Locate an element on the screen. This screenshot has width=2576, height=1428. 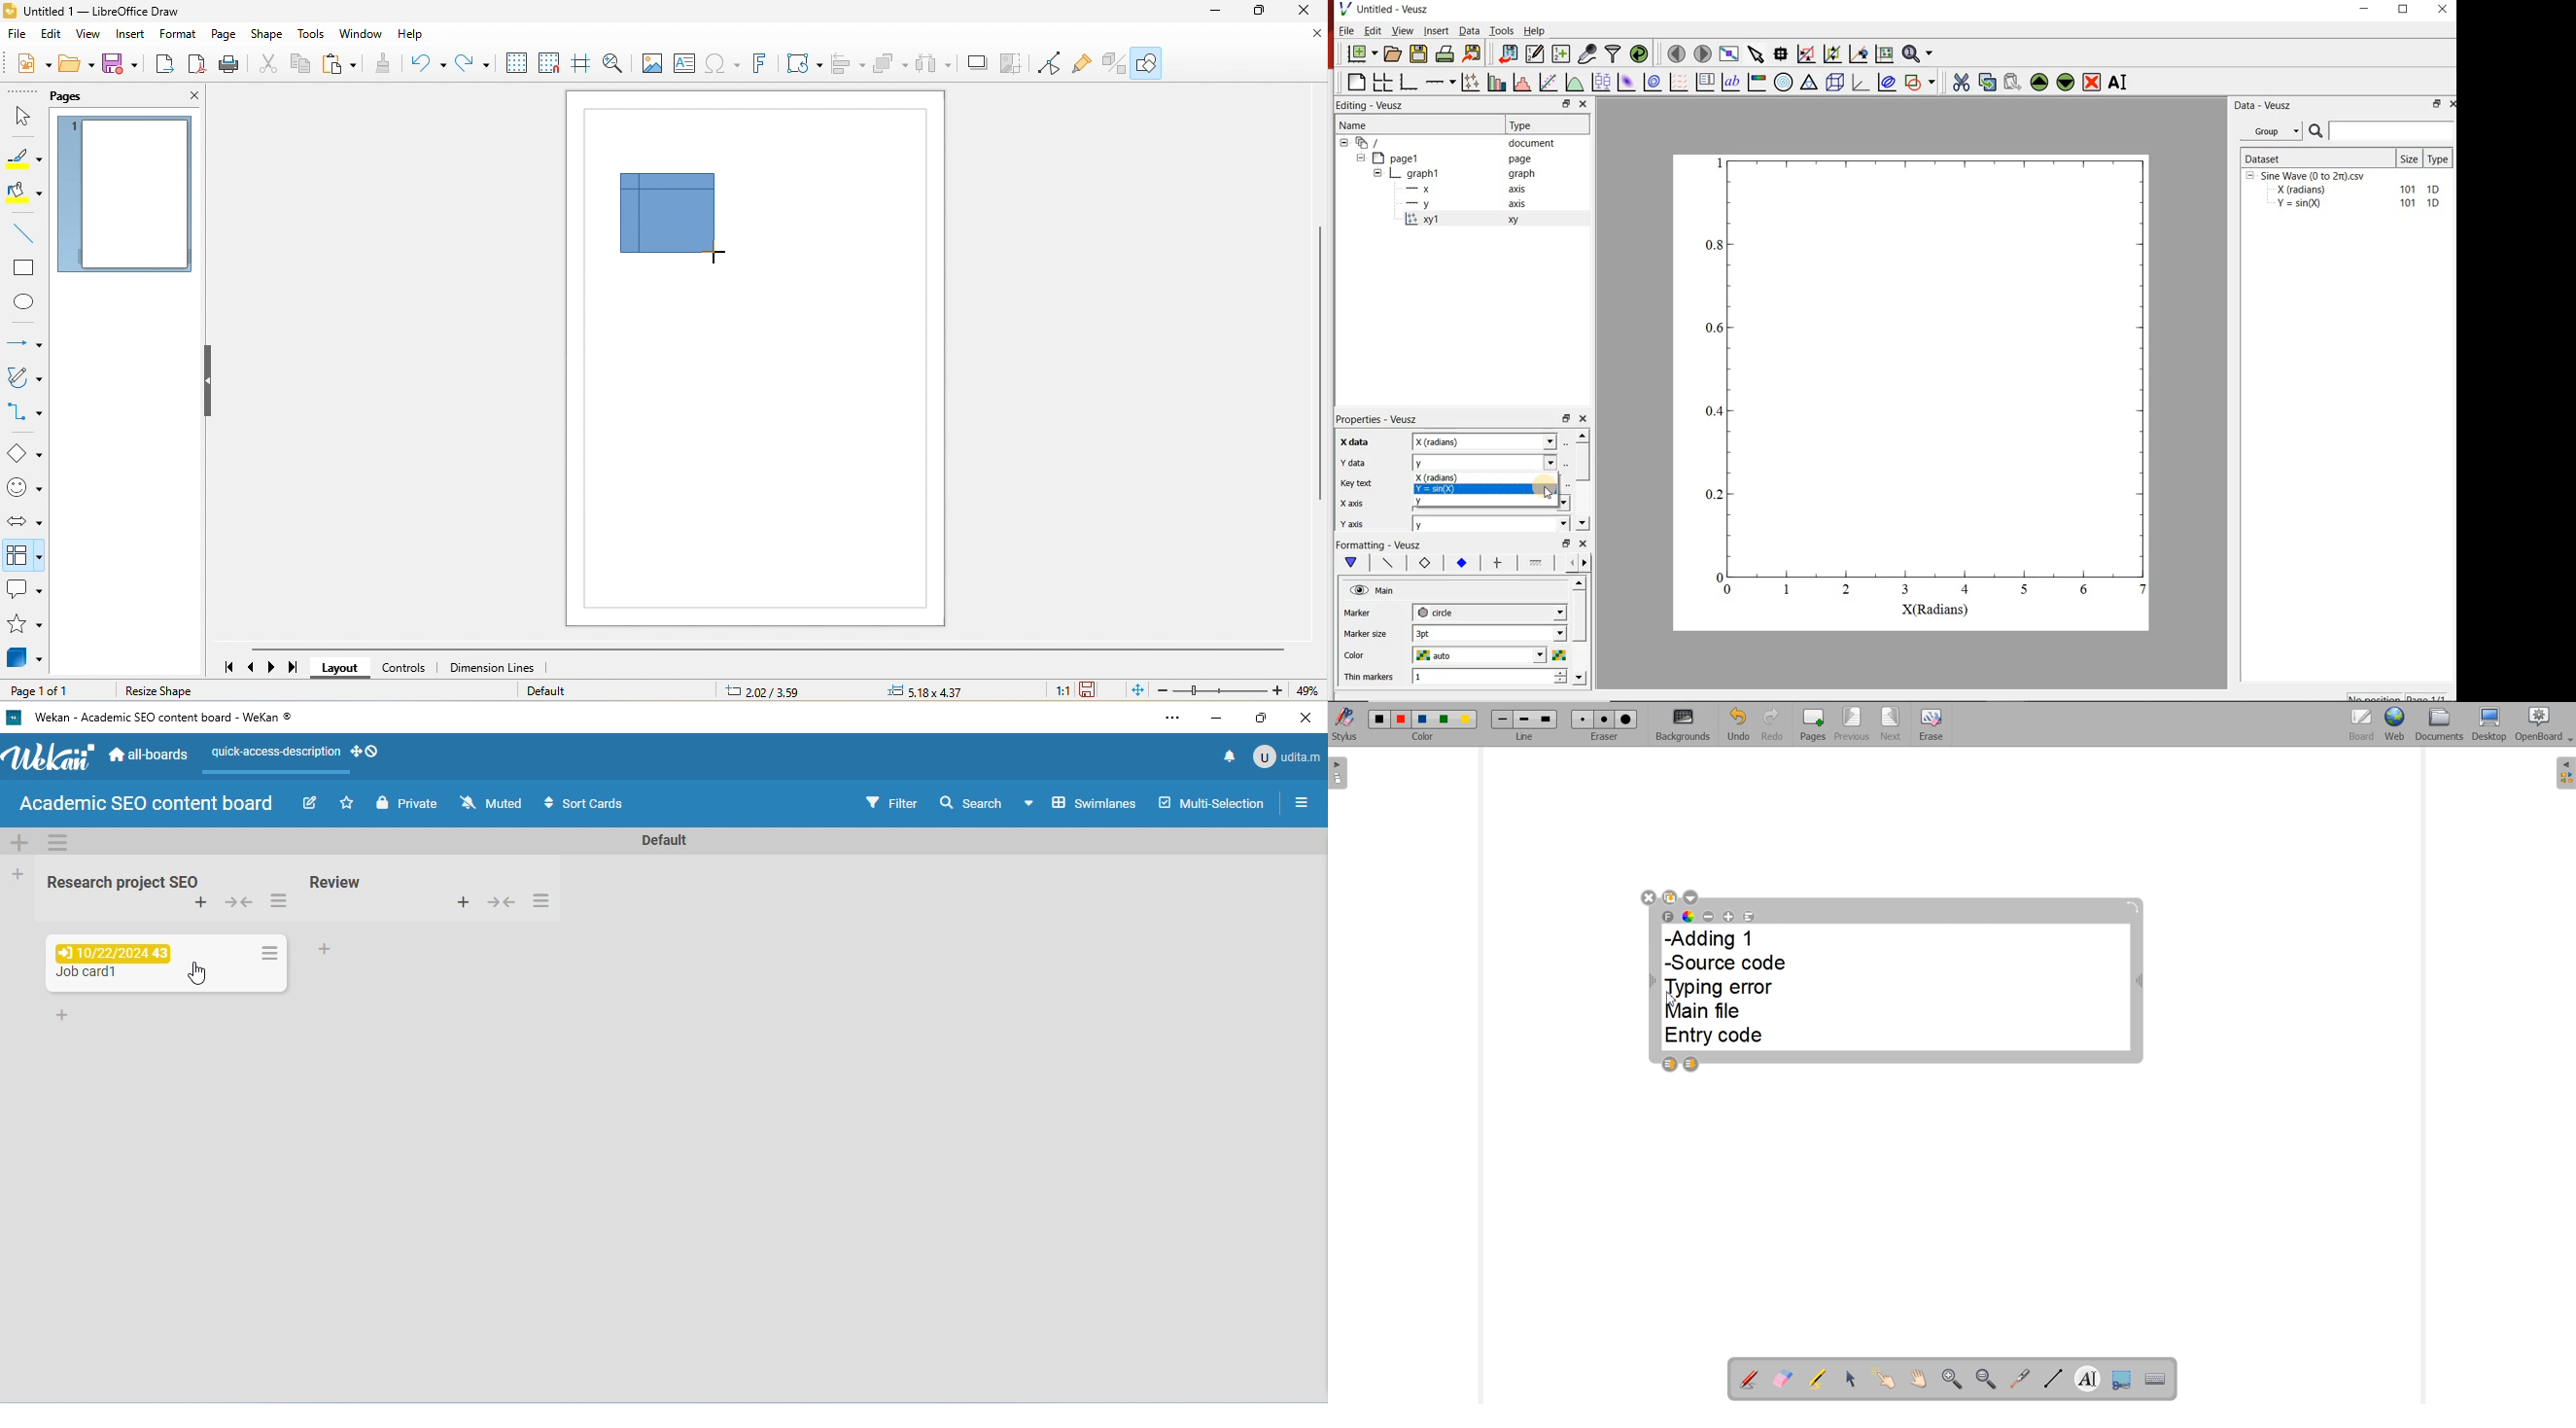
edit is located at coordinates (53, 35).